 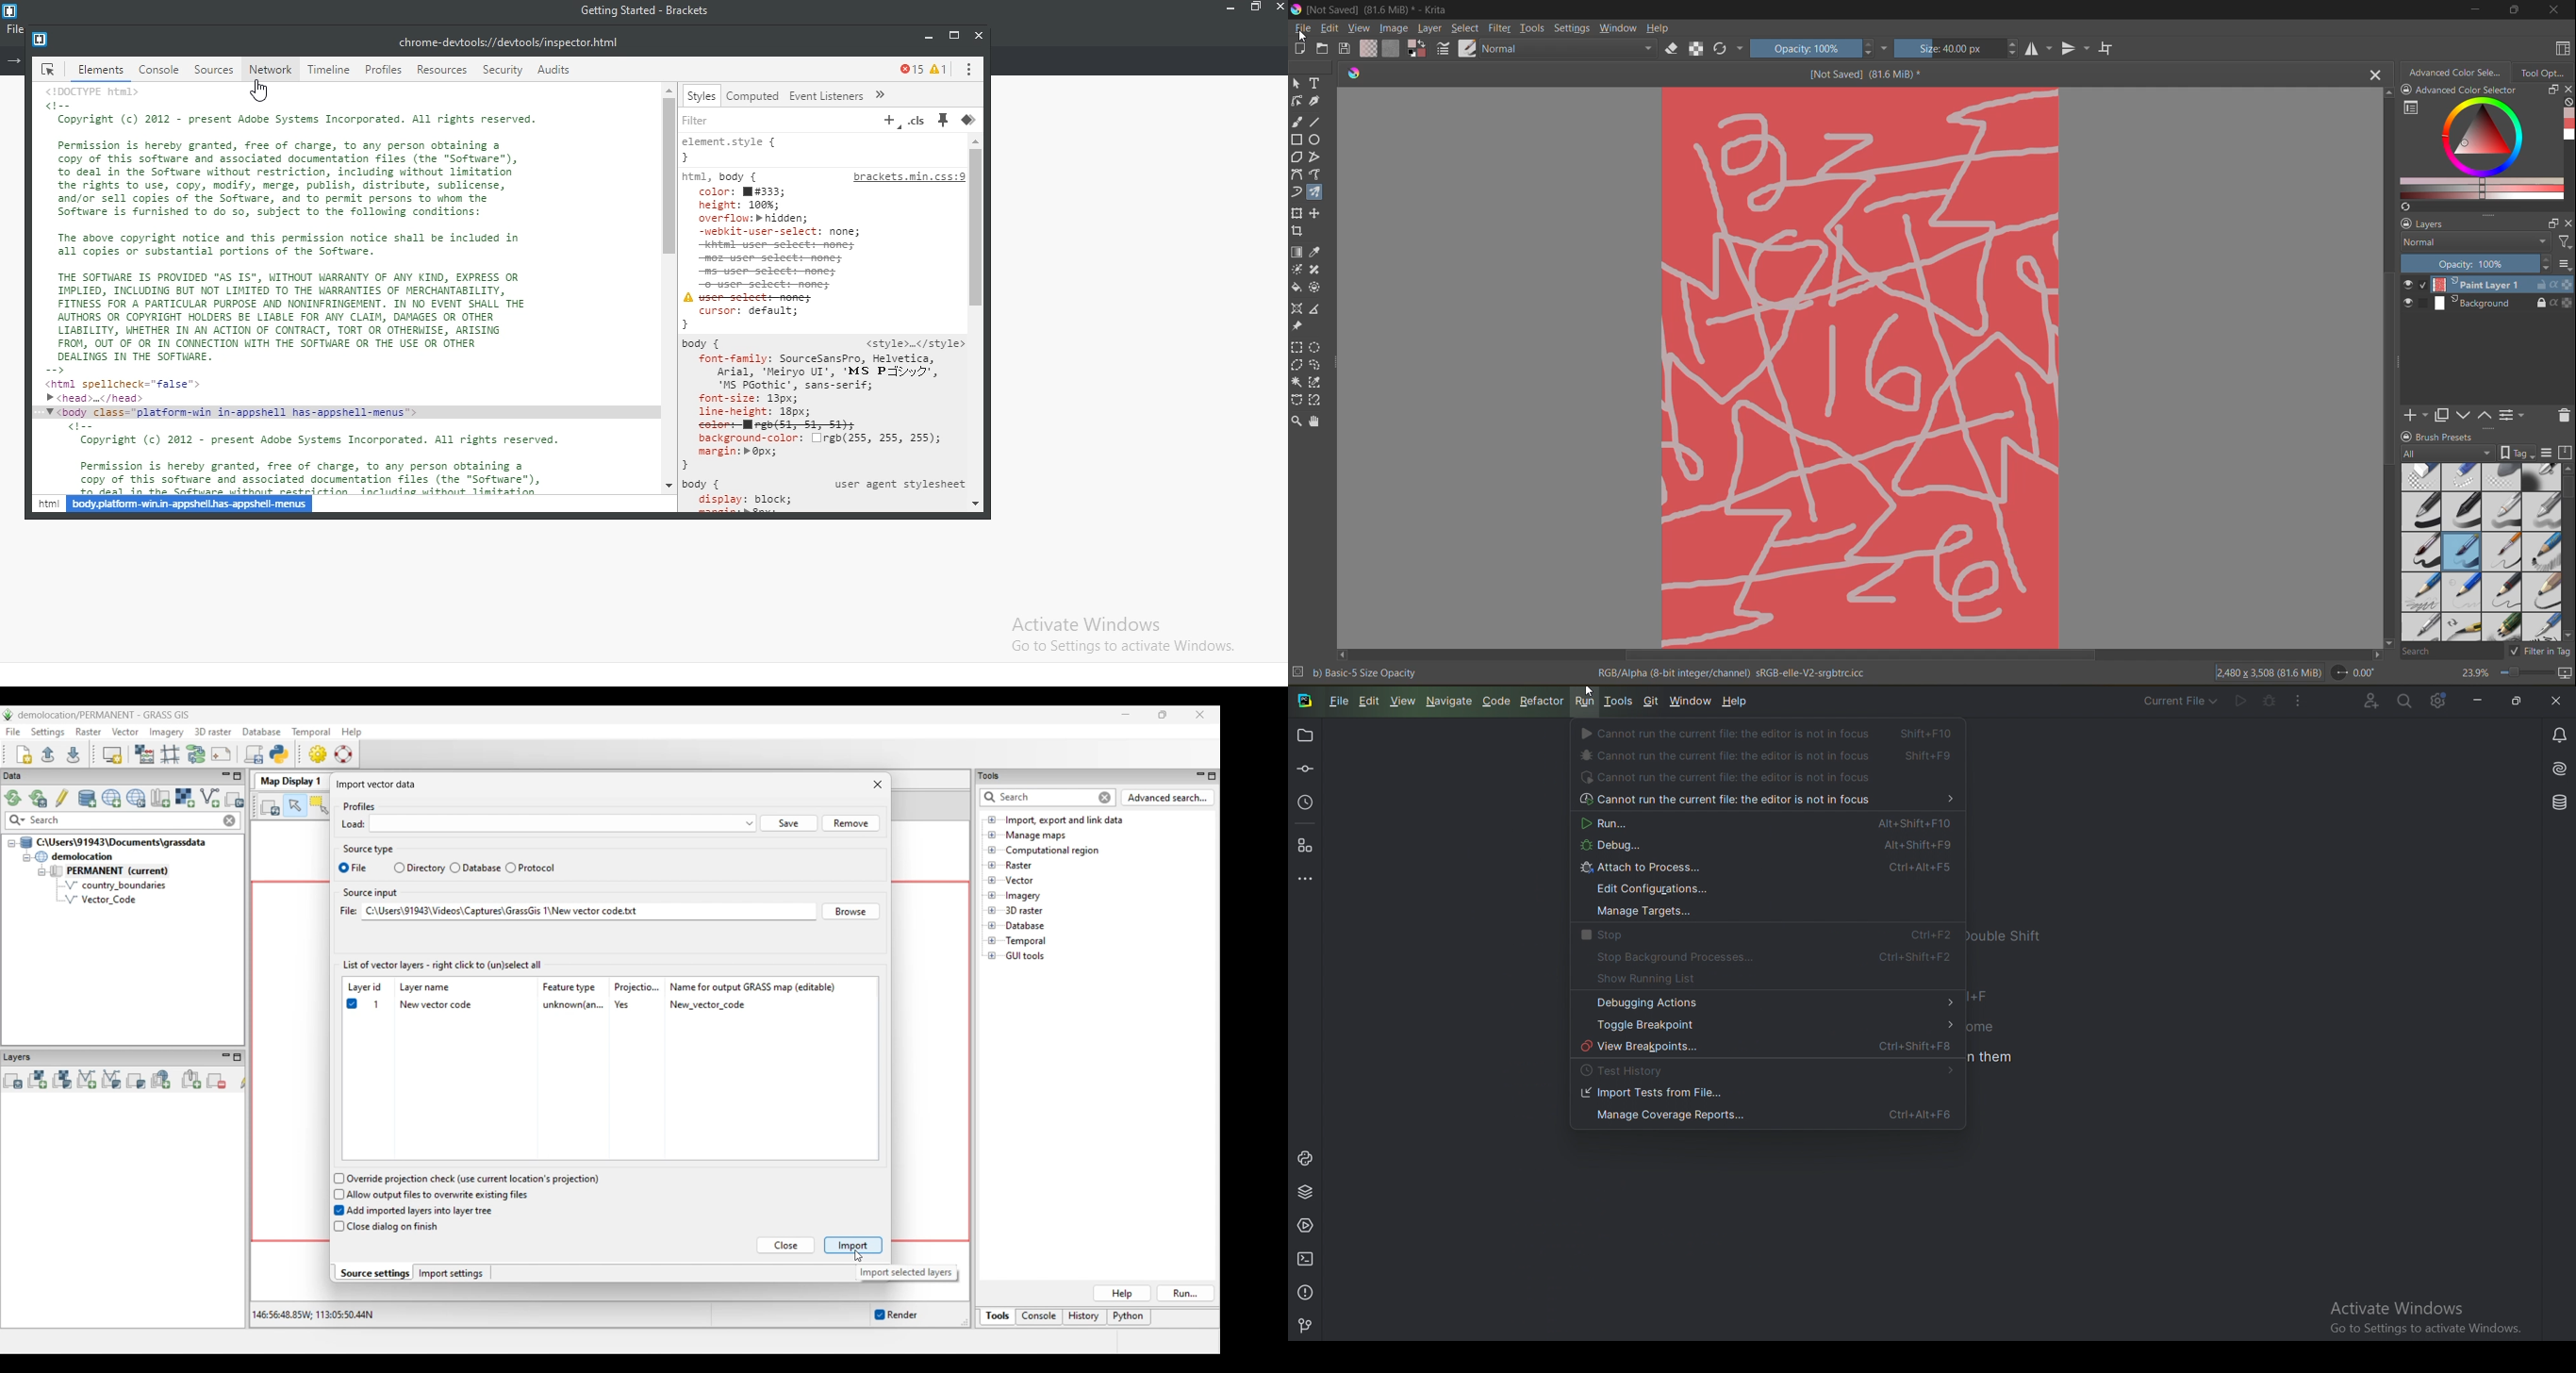 What do you see at coordinates (978, 35) in the screenshot?
I see `close` at bounding box center [978, 35].